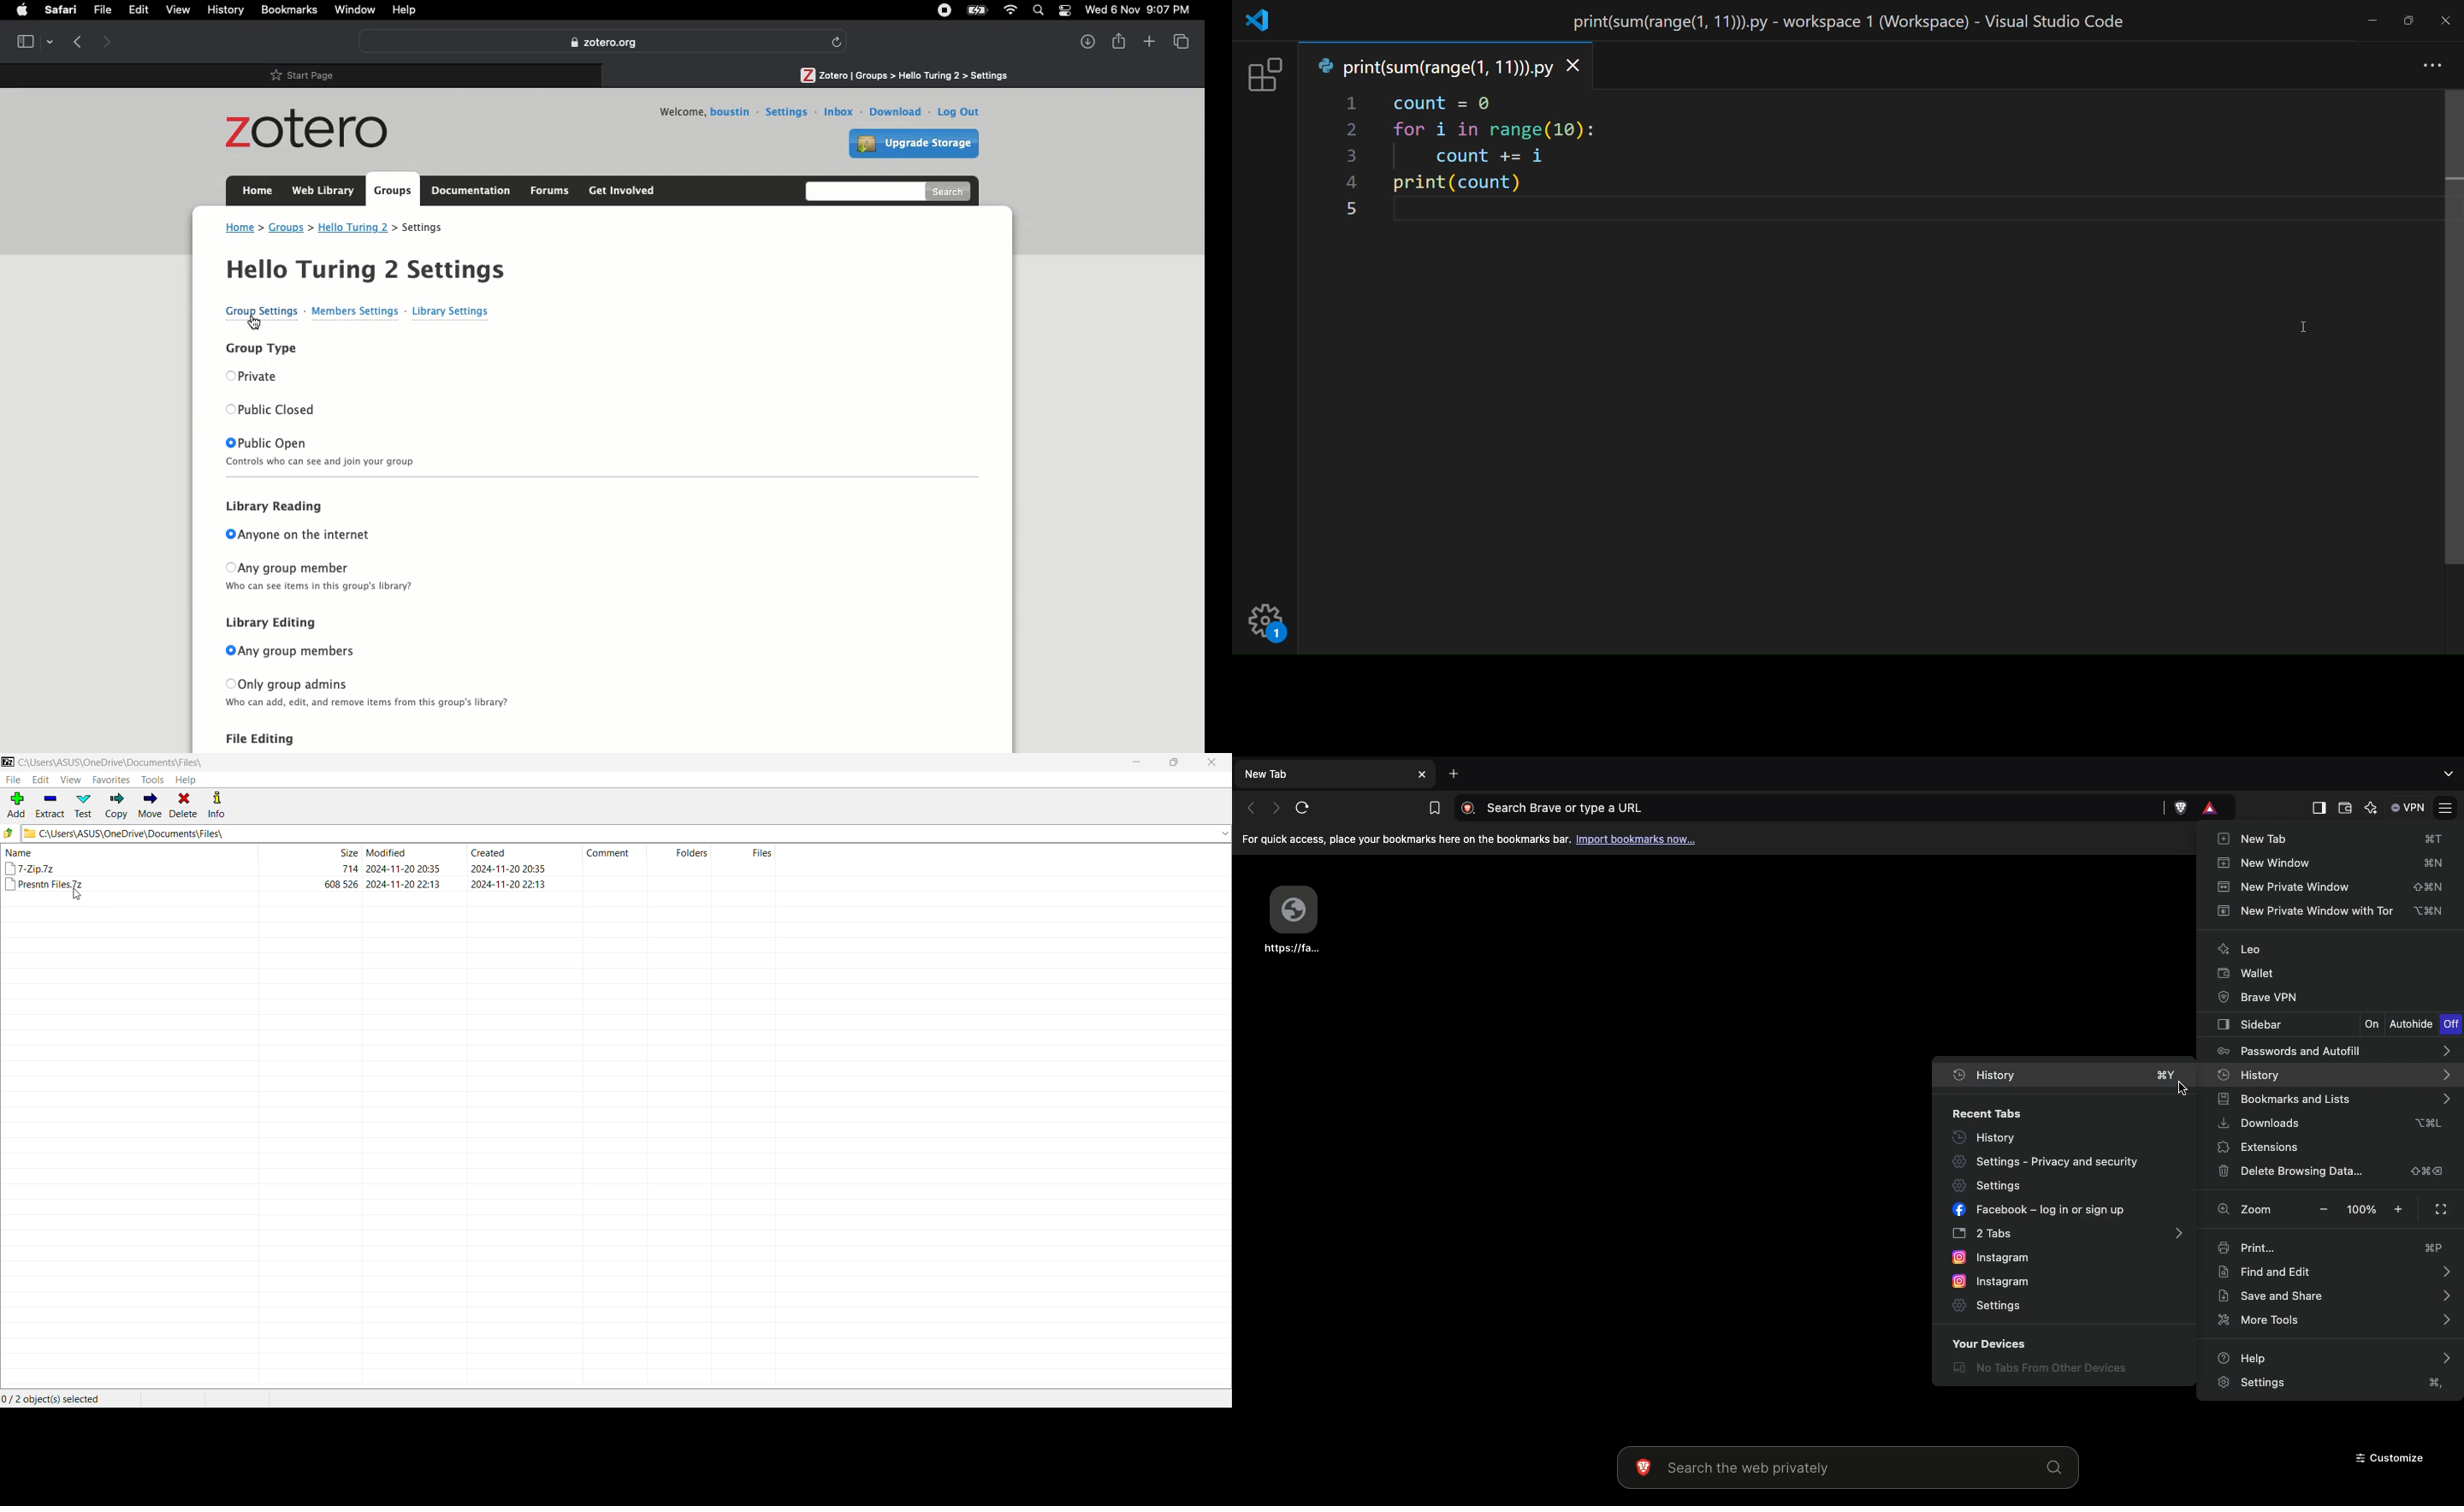  What do you see at coordinates (349, 869) in the screenshot?
I see `size` at bounding box center [349, 869].